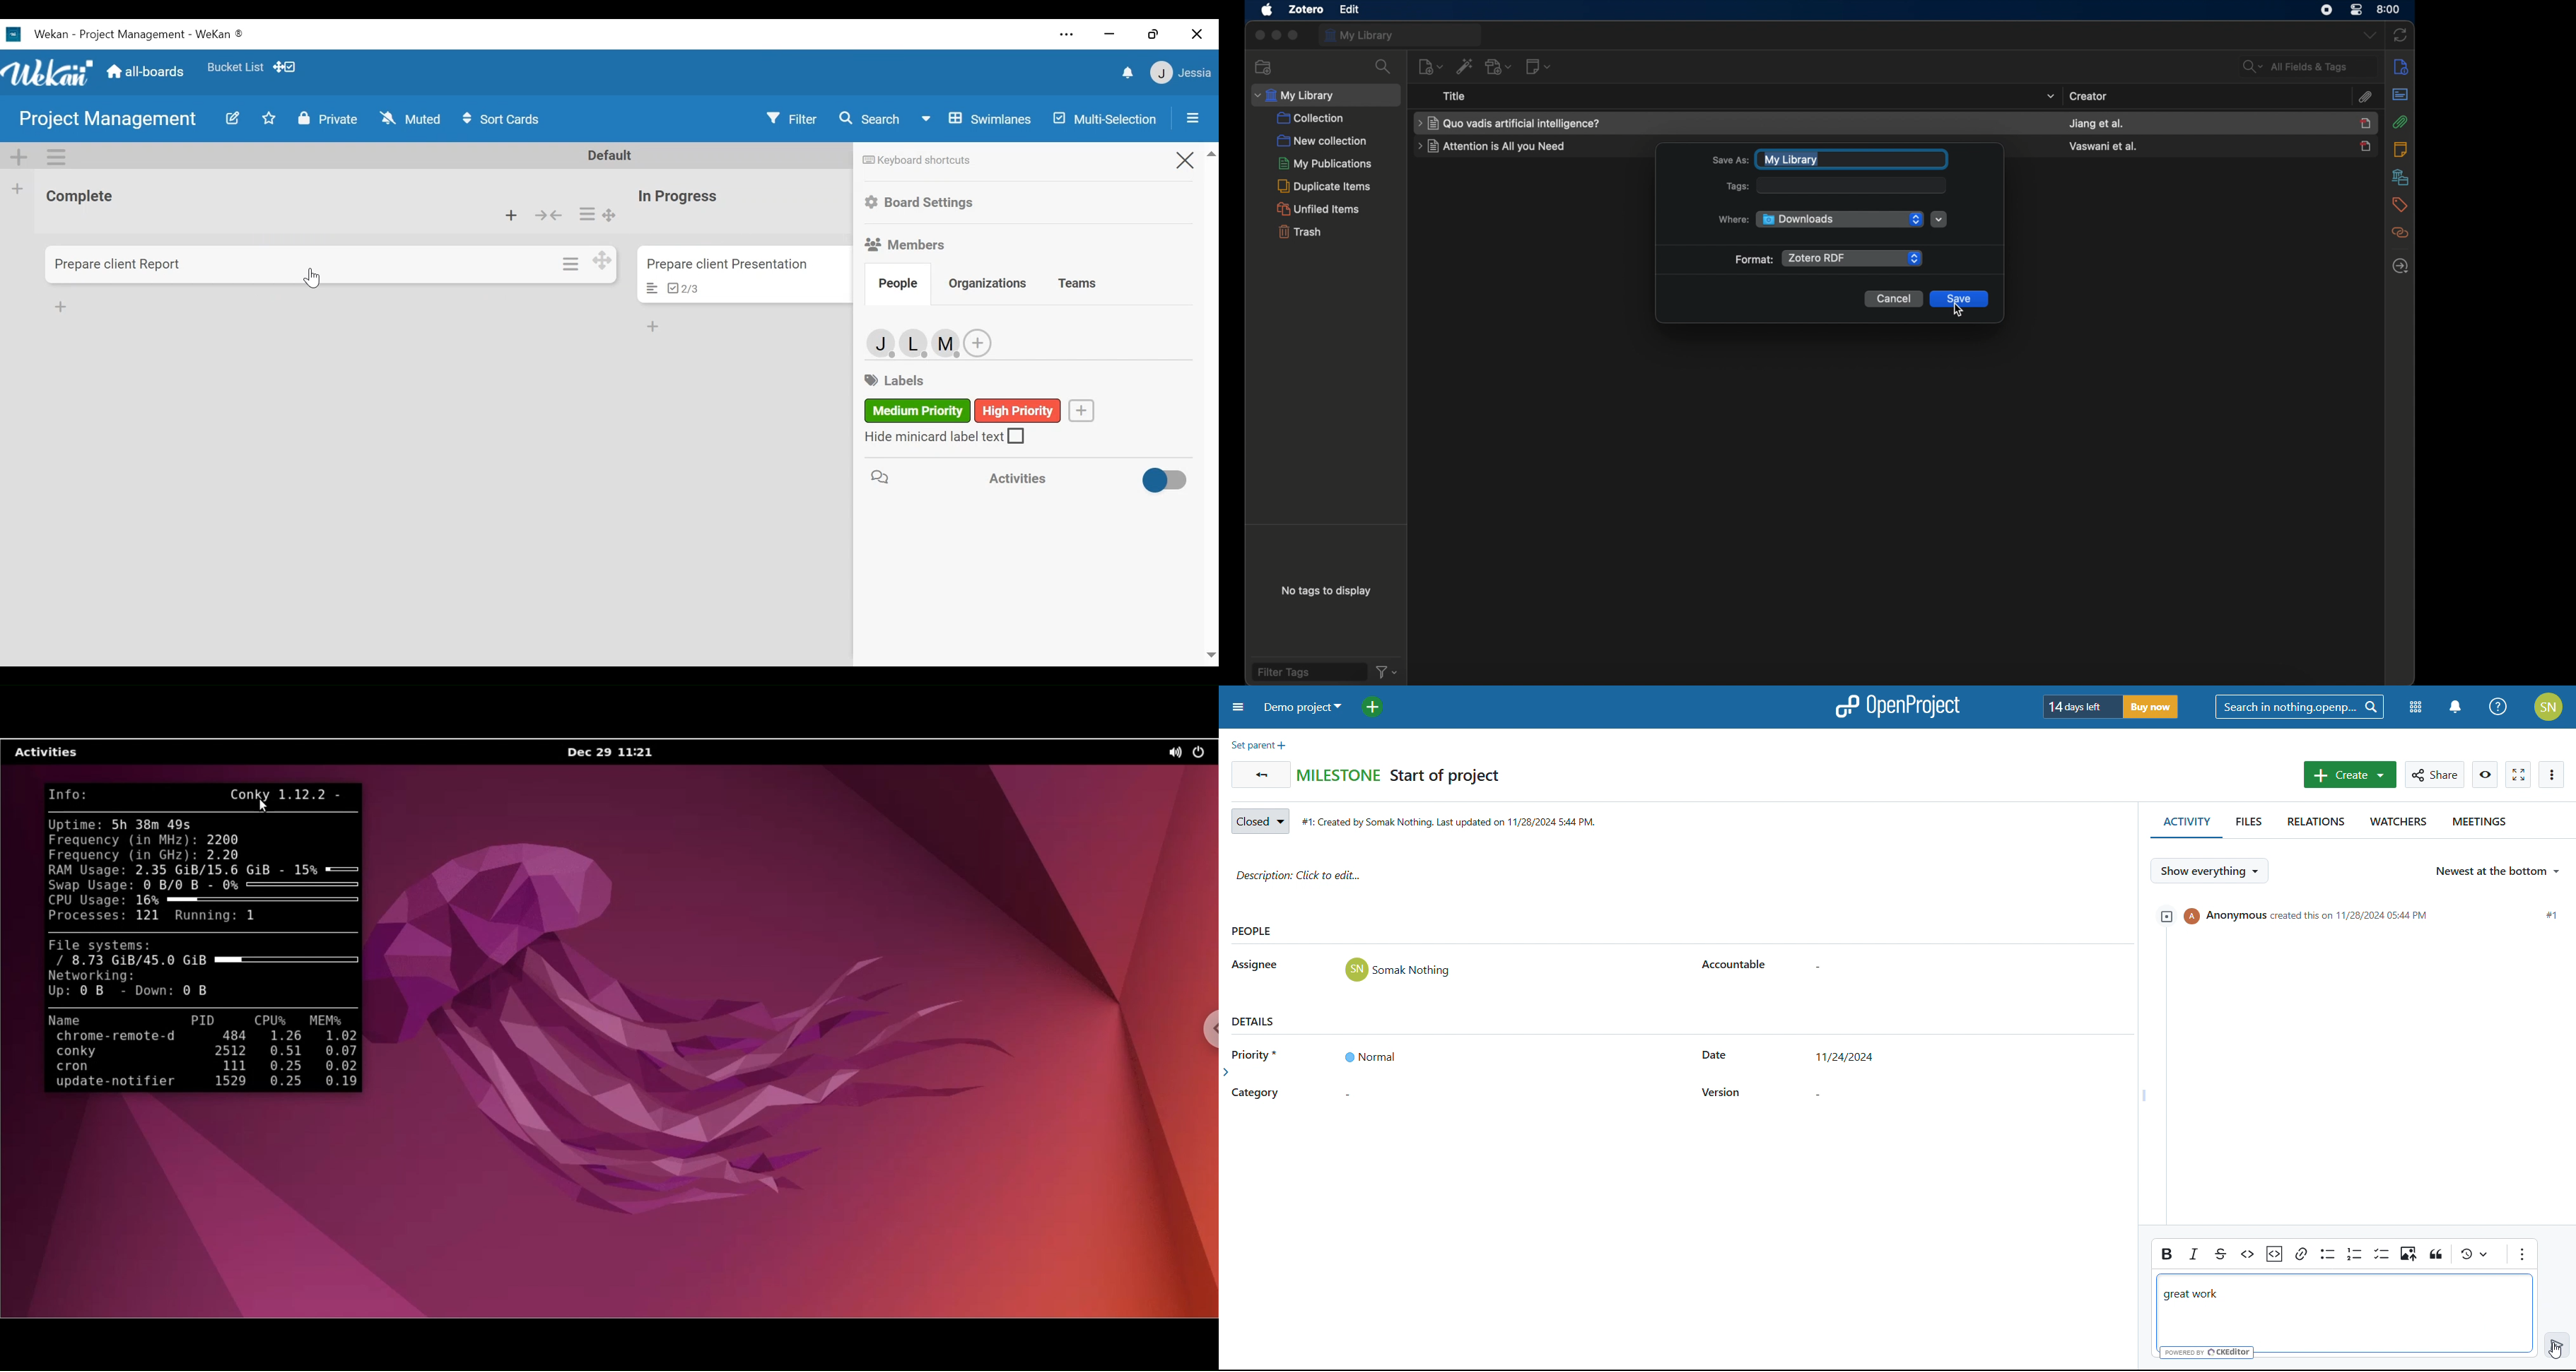 This screenshot has width=2576, height=1372. What do you see at coordinates (234, 119) in the screenshot?
I see `Edit` at bounding box center [234, 119].